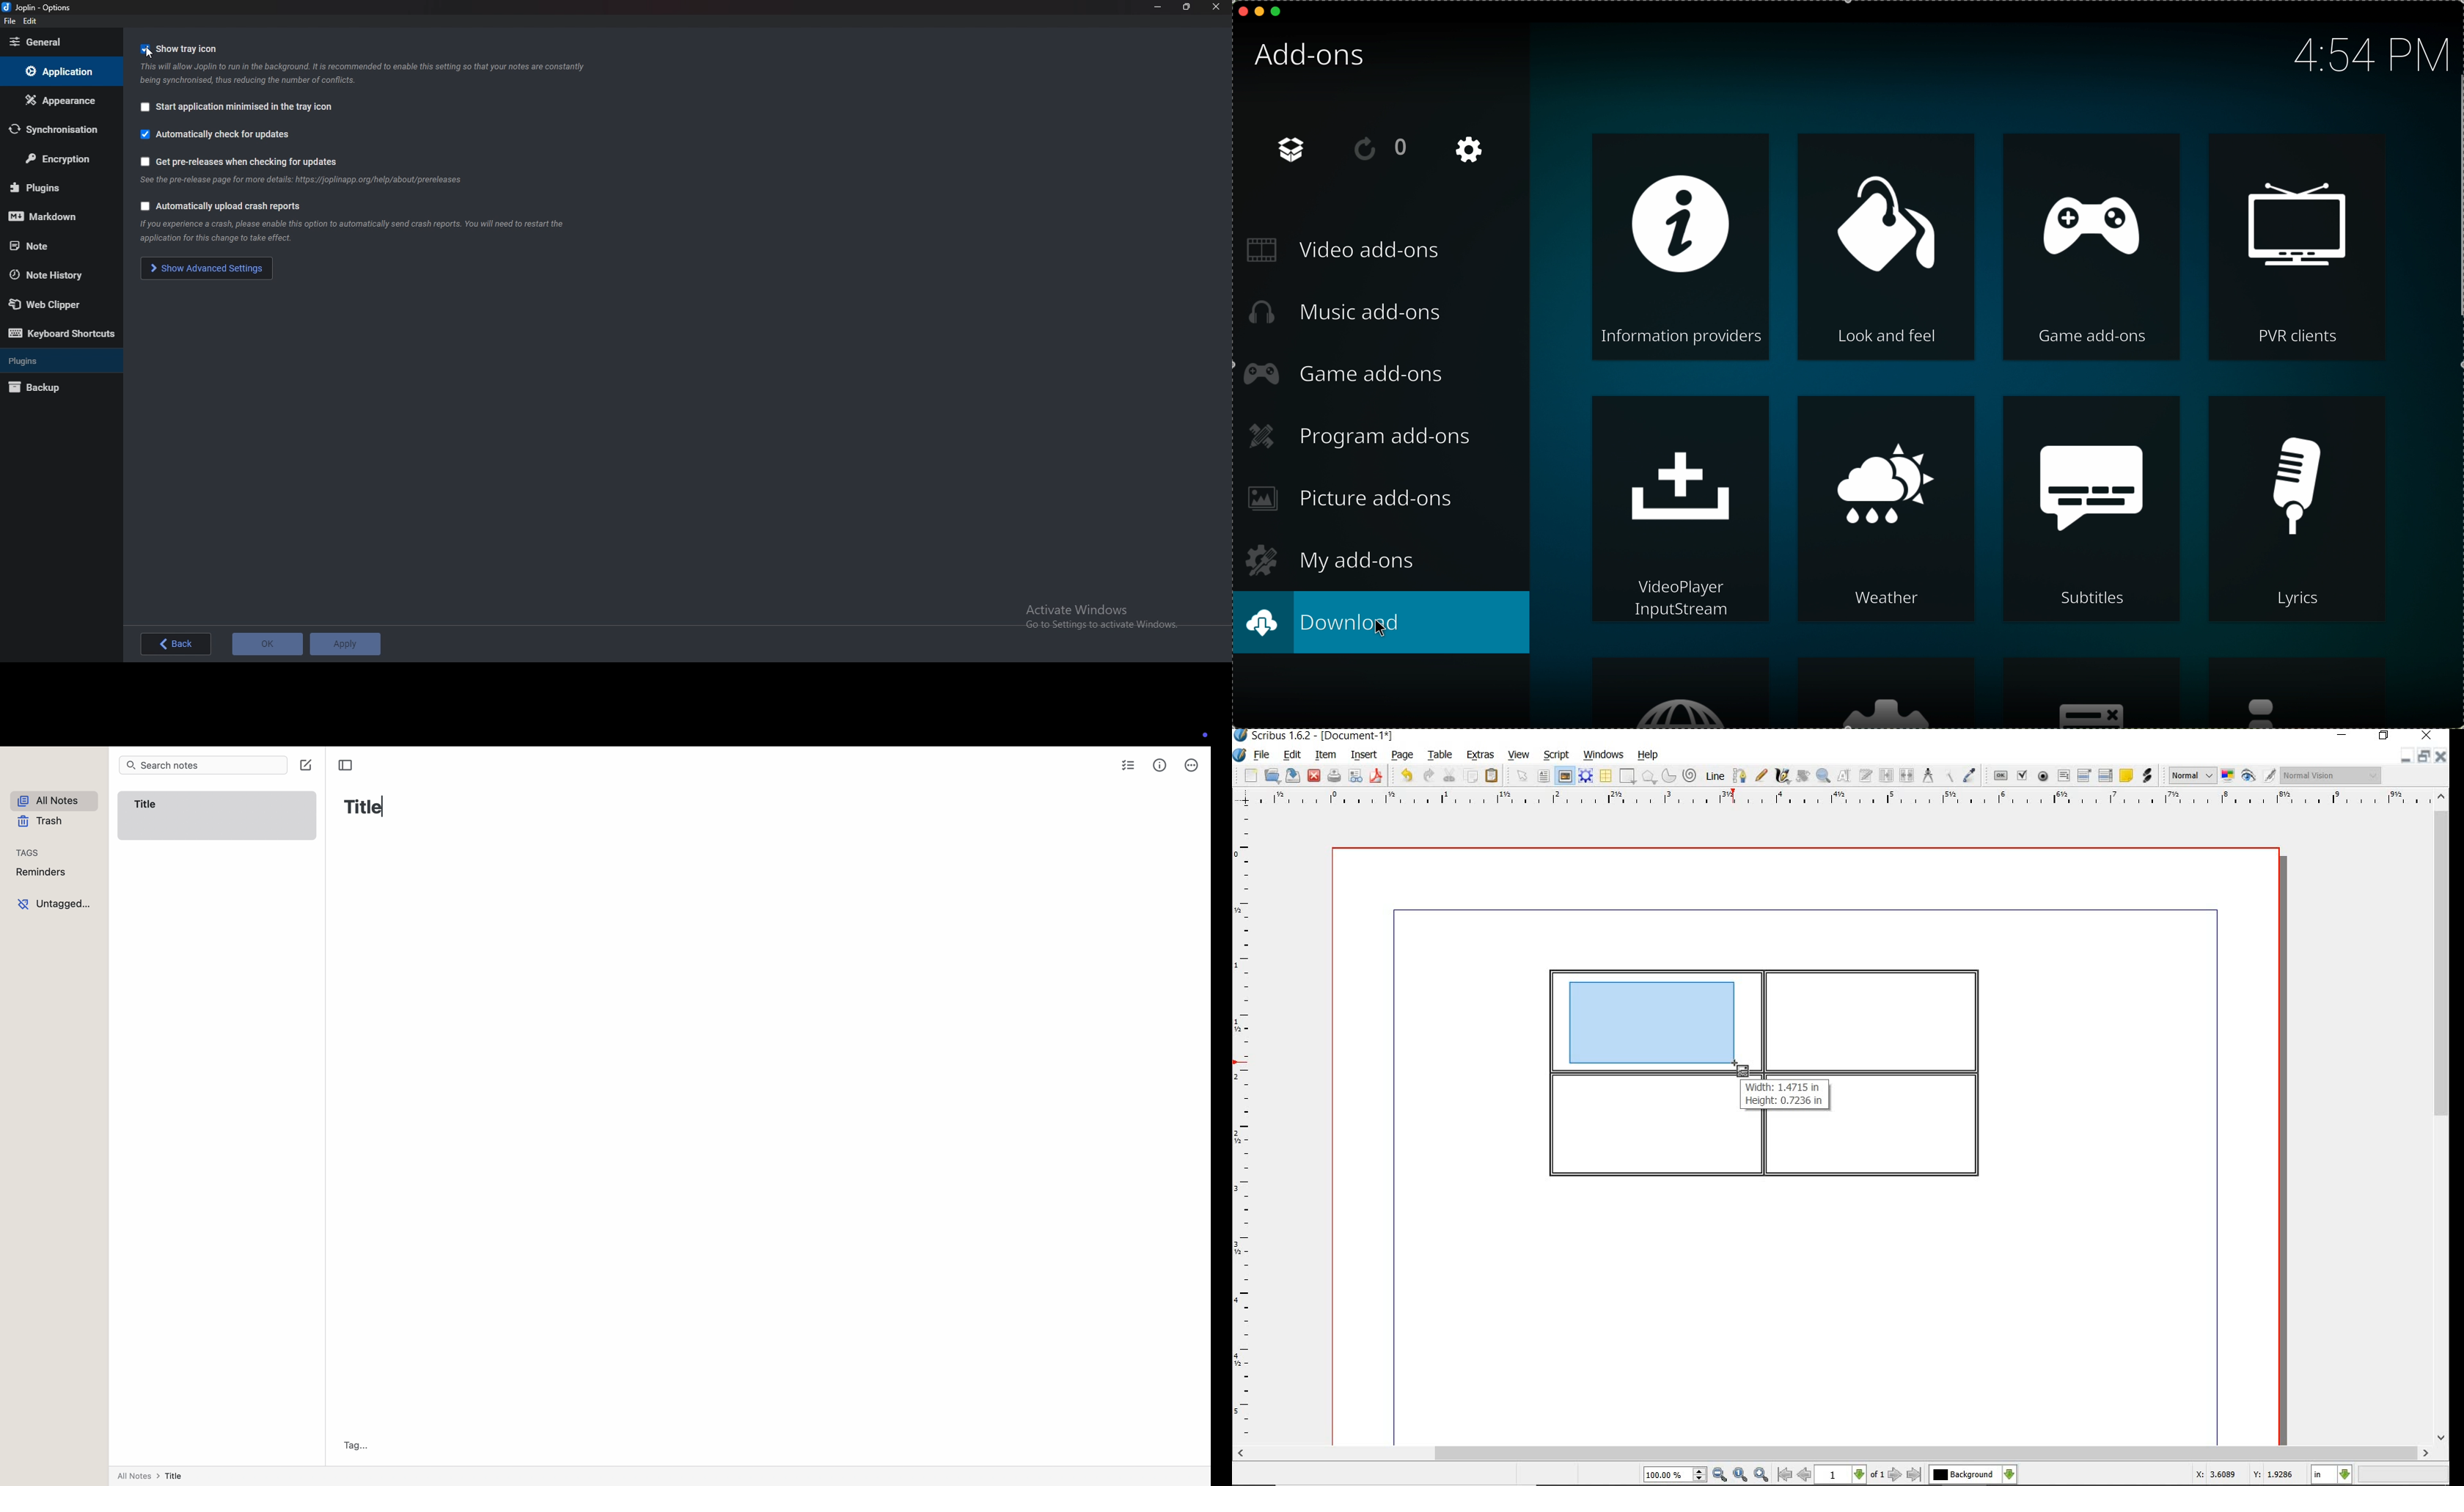 The image size is (2464, 1512). Describe the element at coordinates (2330, 775) in the screenshot. I see `visual appearance of the display` at that location.